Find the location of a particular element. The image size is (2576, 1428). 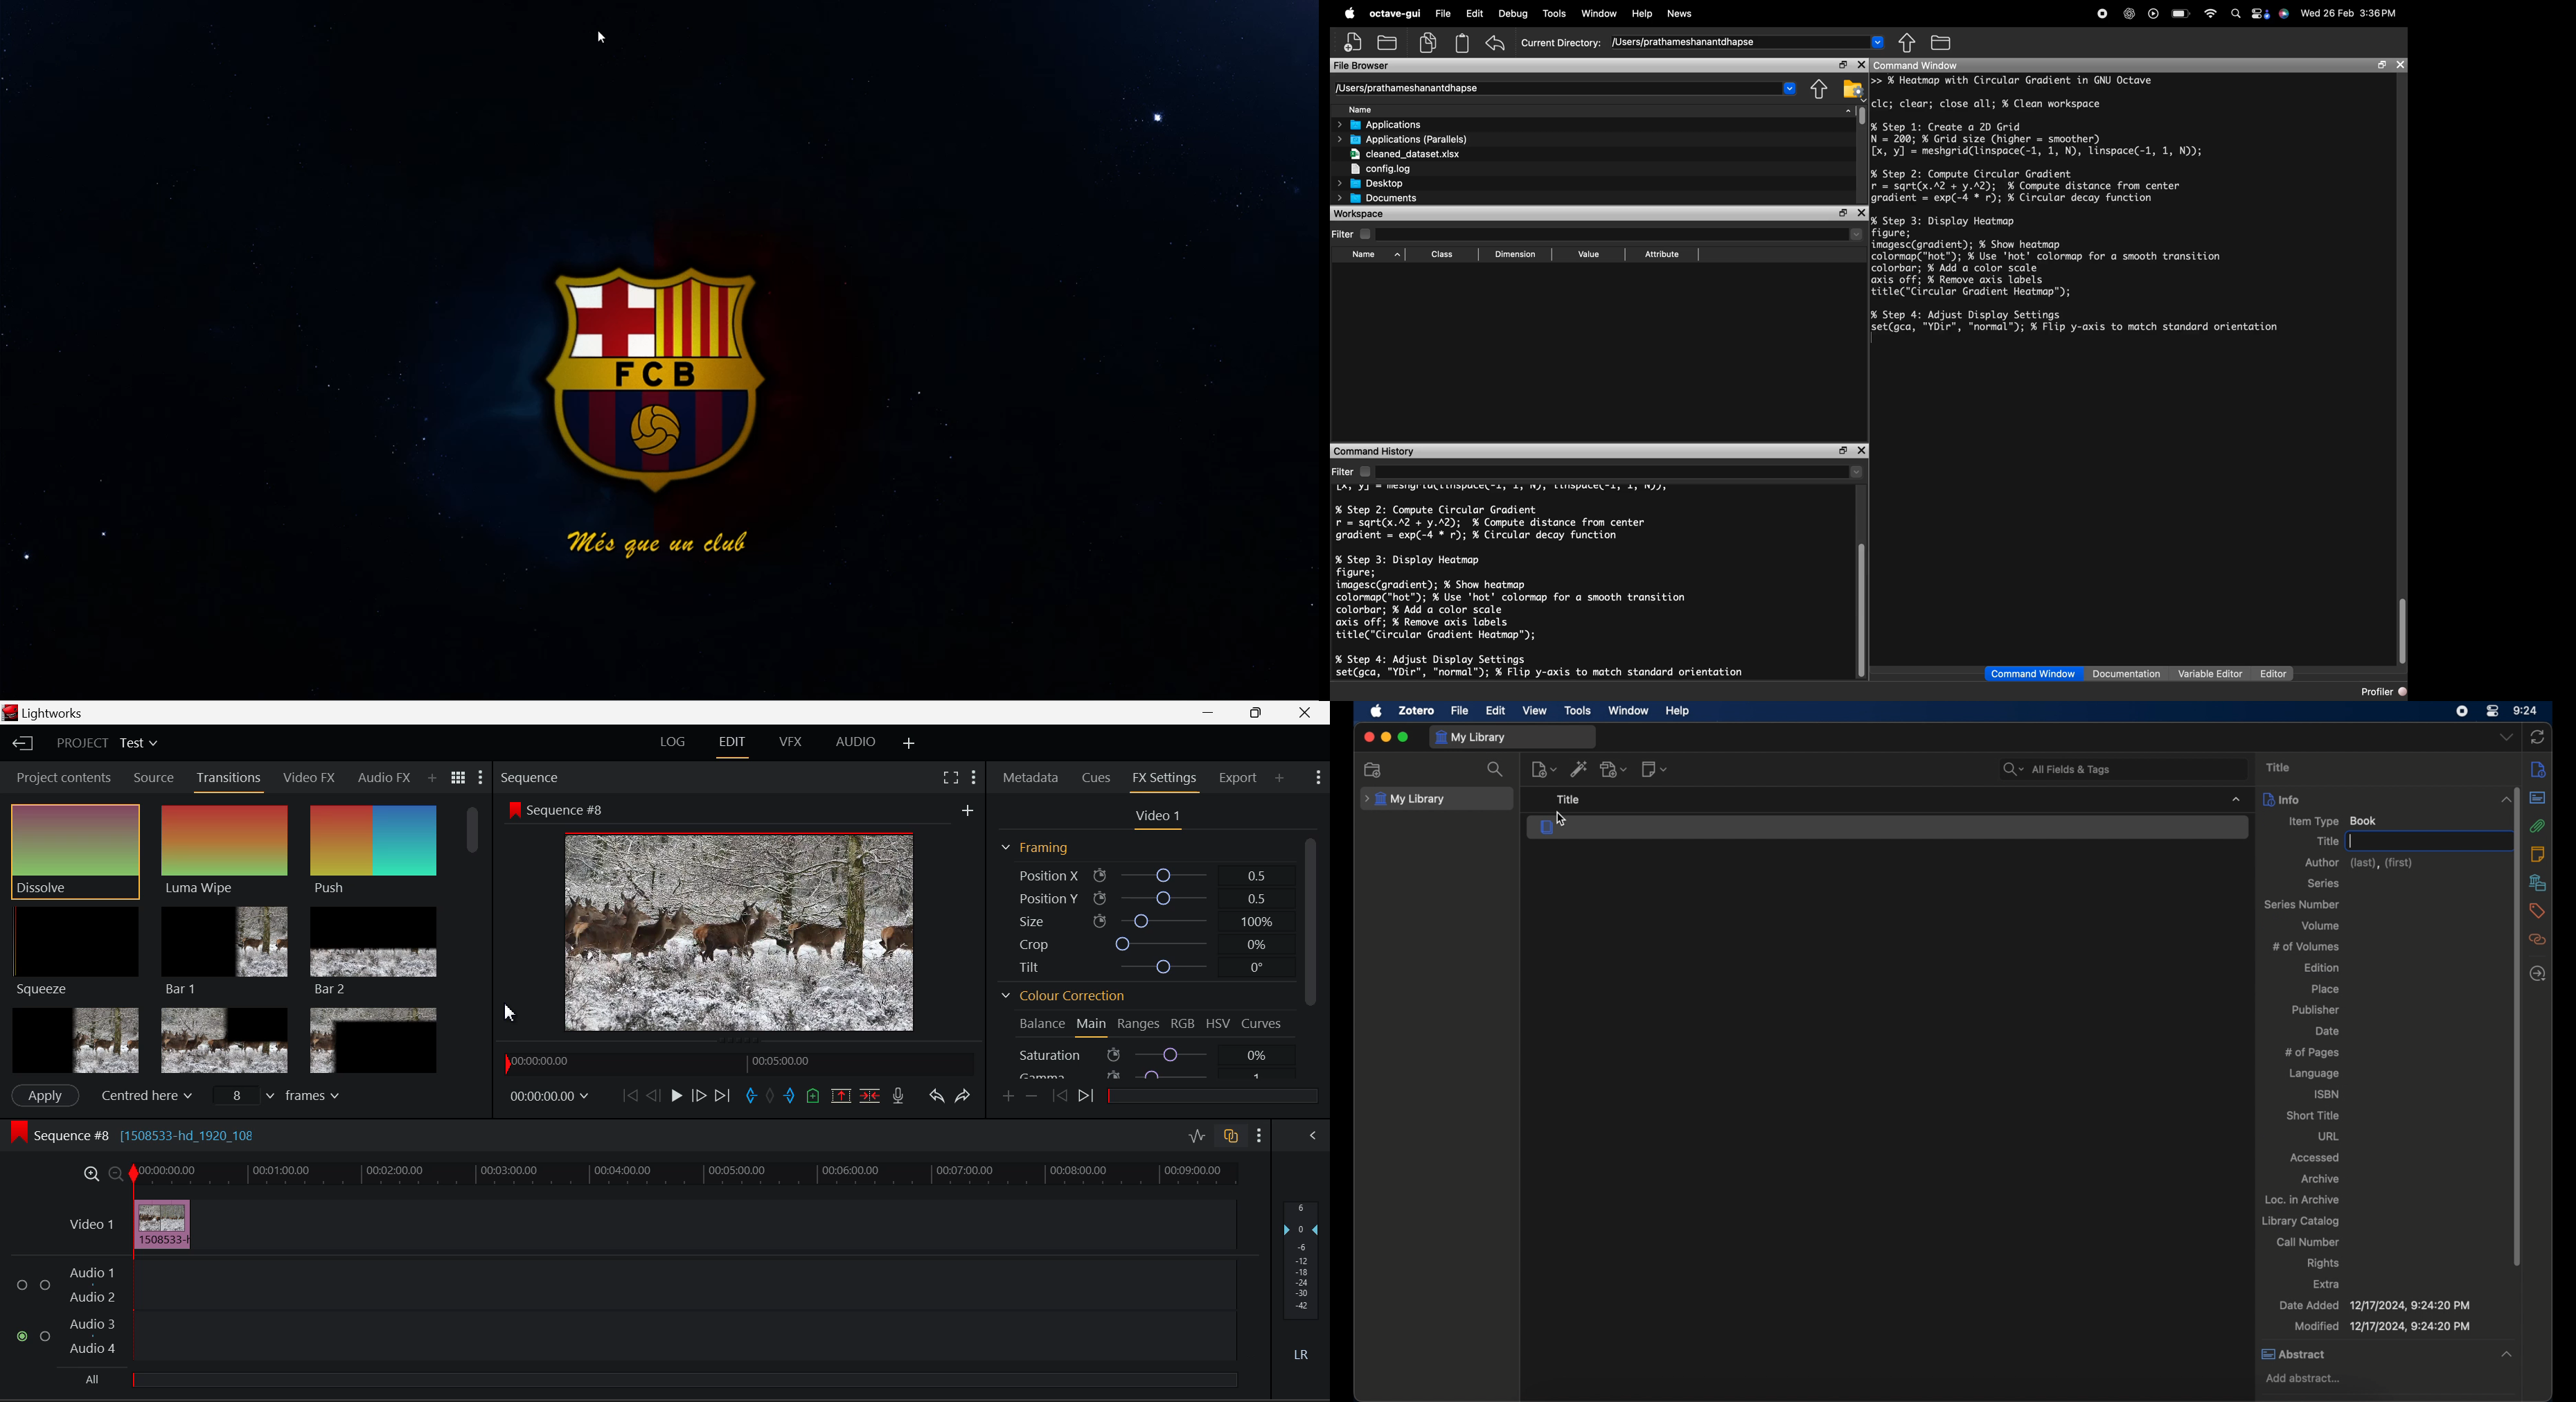

Box 3 is located at coordinates (373, 1040).